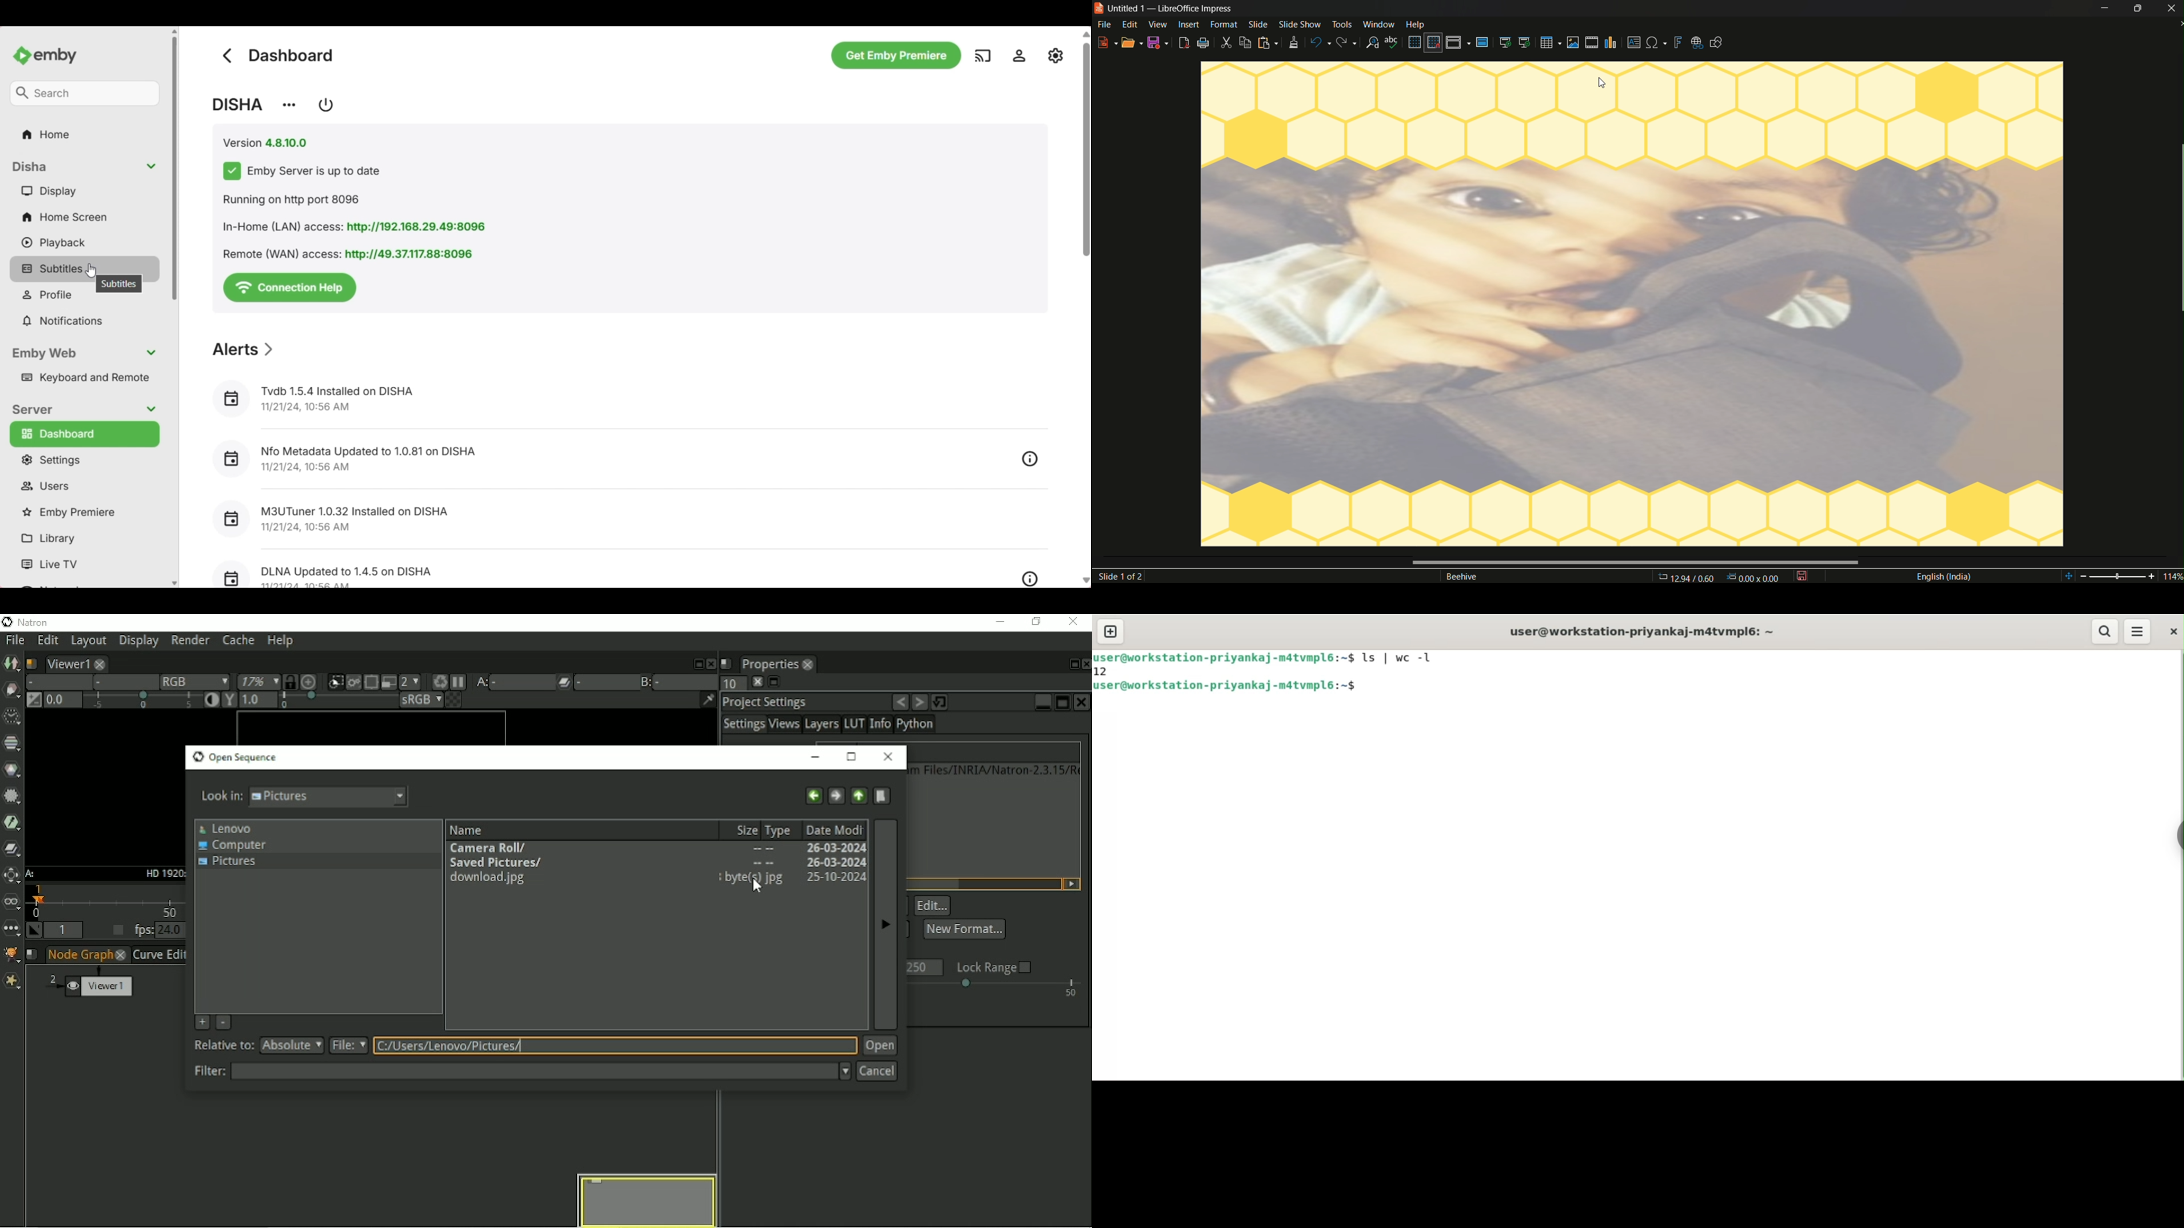 The height and width of the screenshot is (1232, 2184). What do you see at coordinates (1679, 43) in the screenshot?
I see `insert fontwork text` at bounding box center [1679, 43].